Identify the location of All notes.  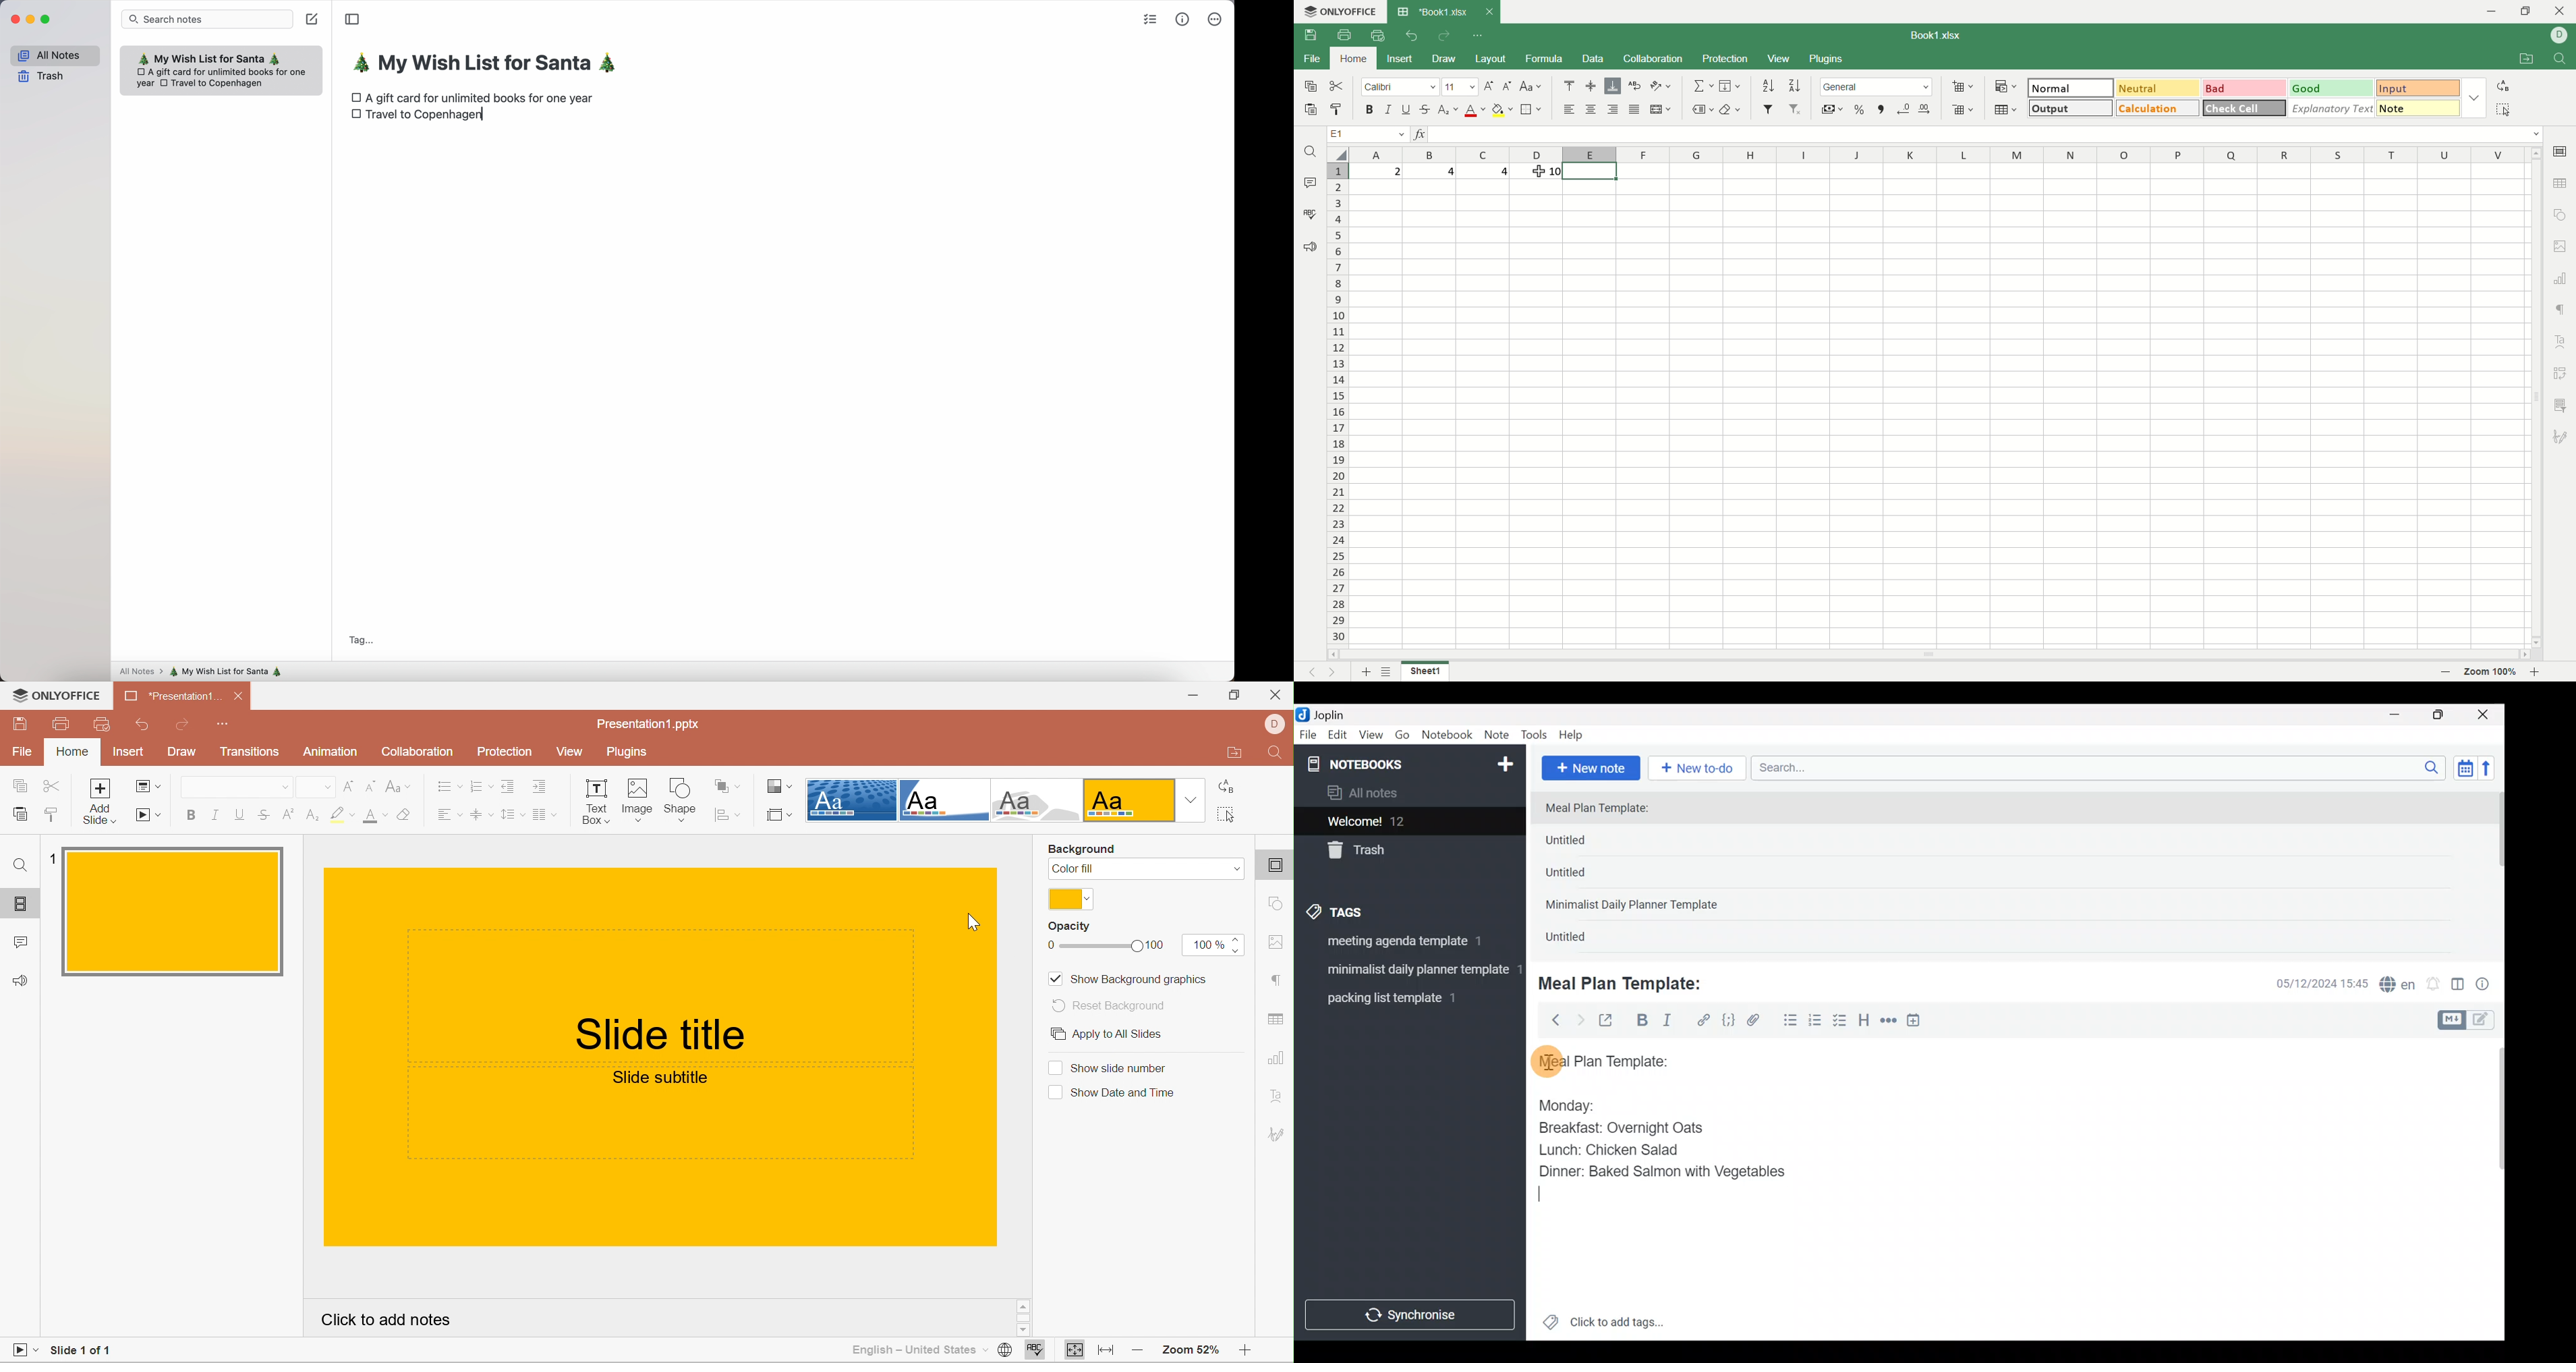
(1407, 794).